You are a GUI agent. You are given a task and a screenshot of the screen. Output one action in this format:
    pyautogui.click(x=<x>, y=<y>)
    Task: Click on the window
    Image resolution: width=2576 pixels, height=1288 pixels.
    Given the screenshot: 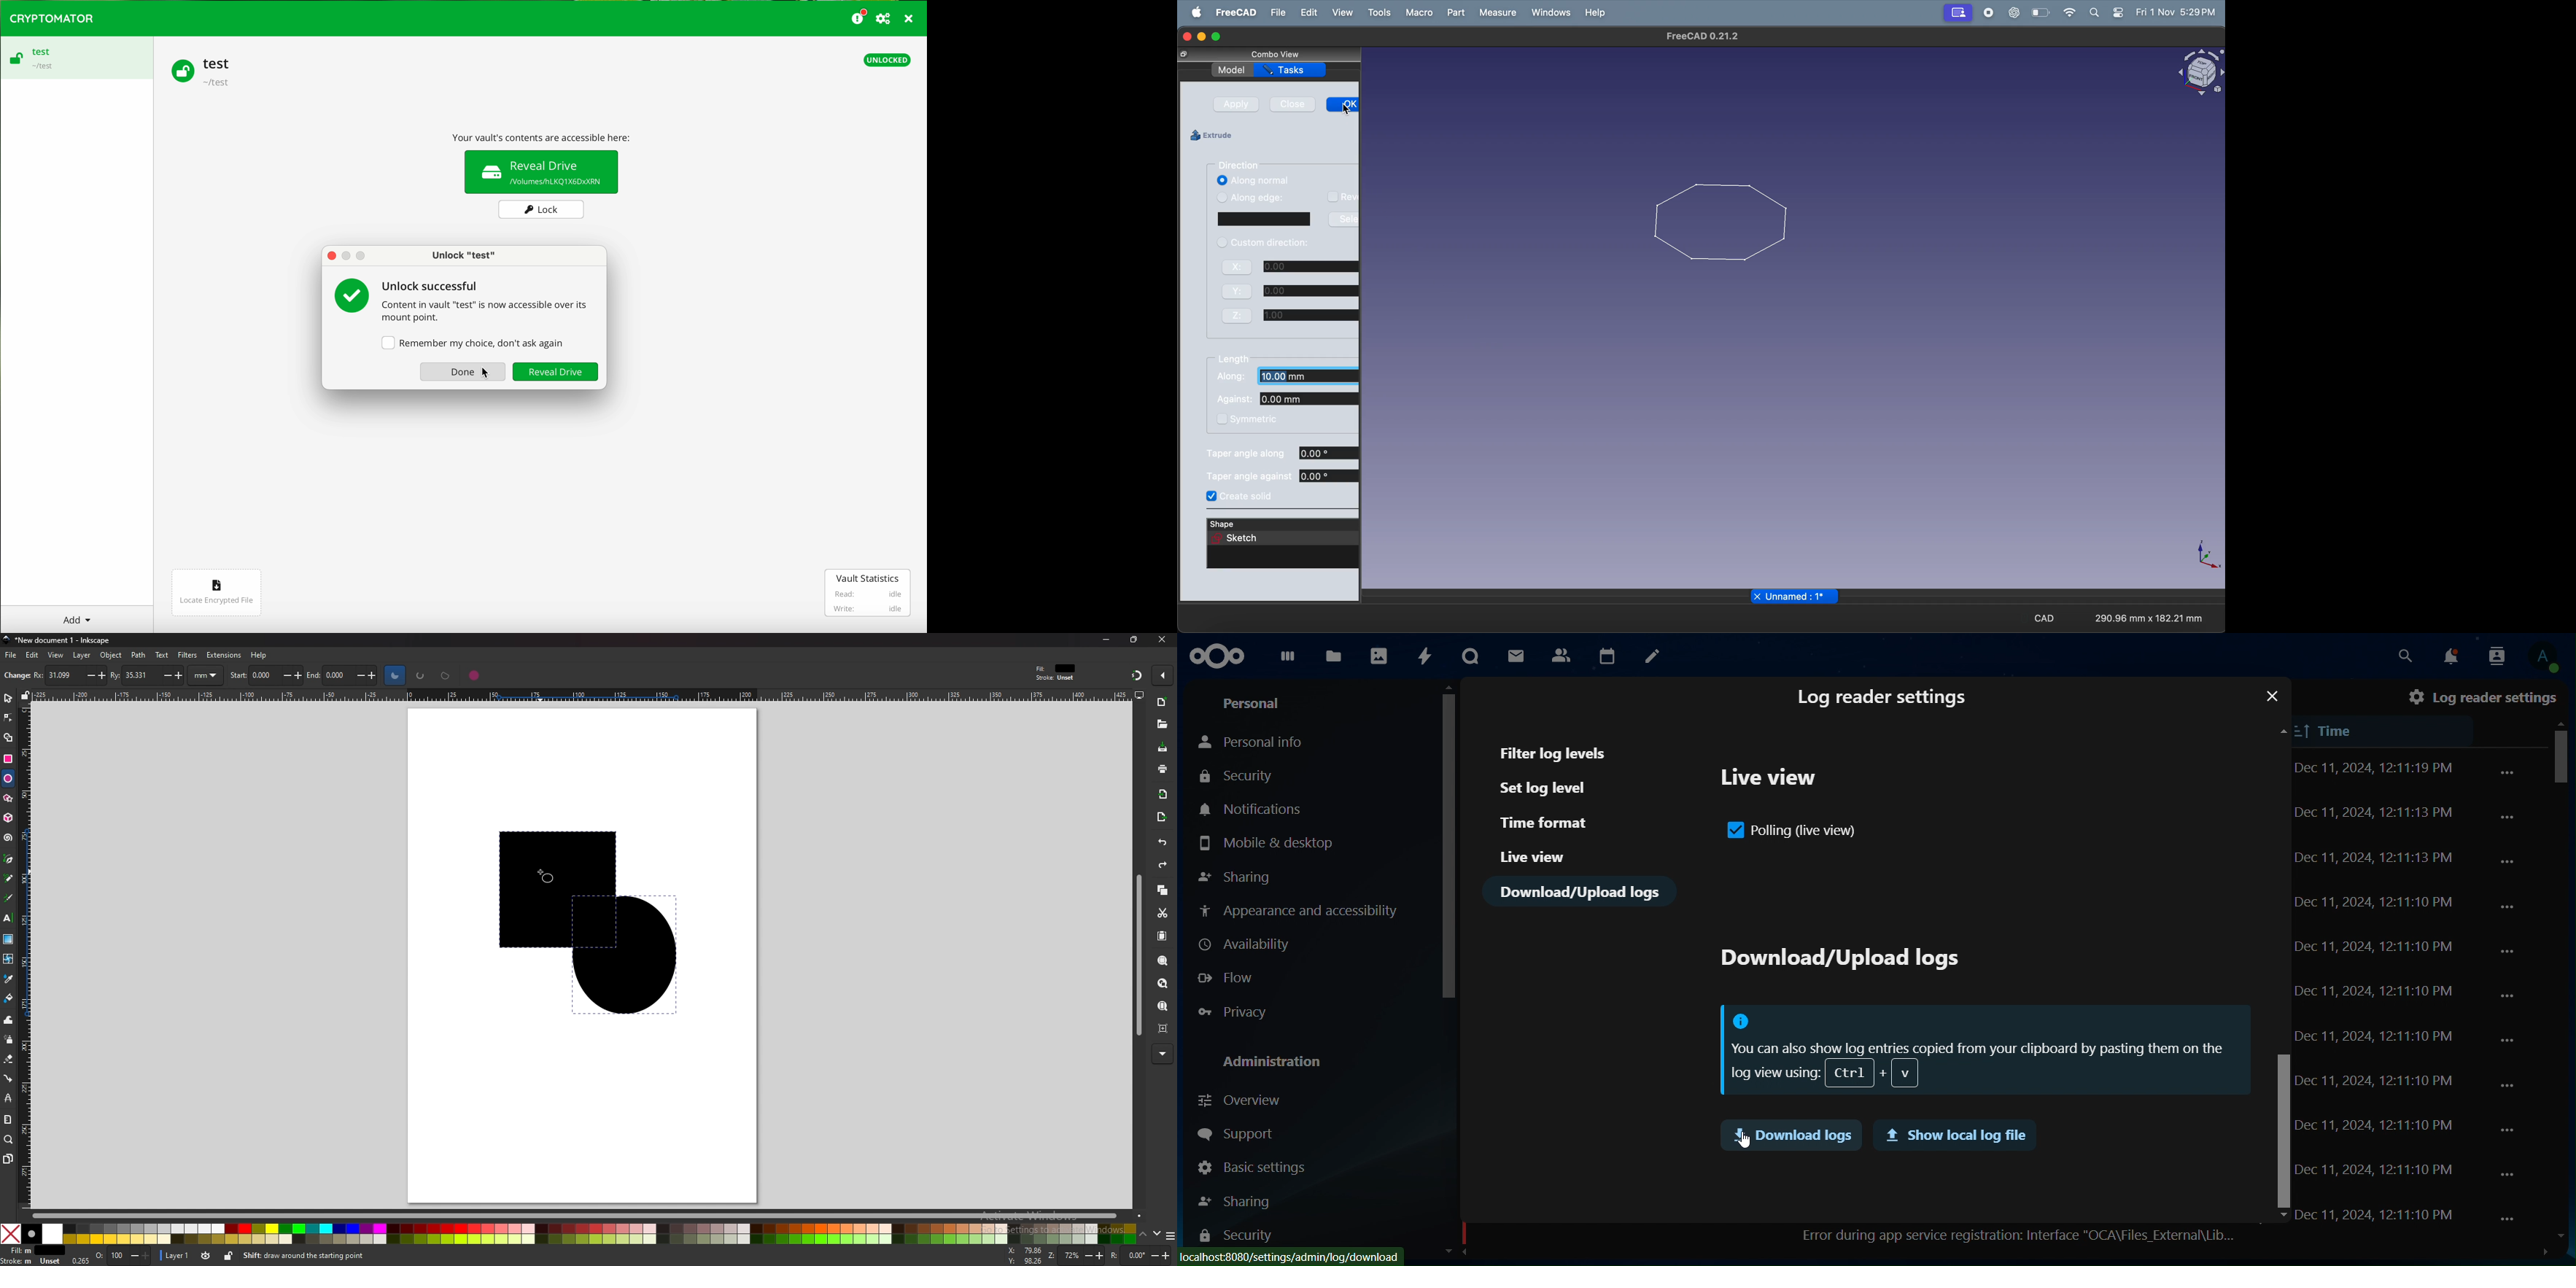 What is the action you would take?
    pyautogui.click(x=1288, y=220)
    